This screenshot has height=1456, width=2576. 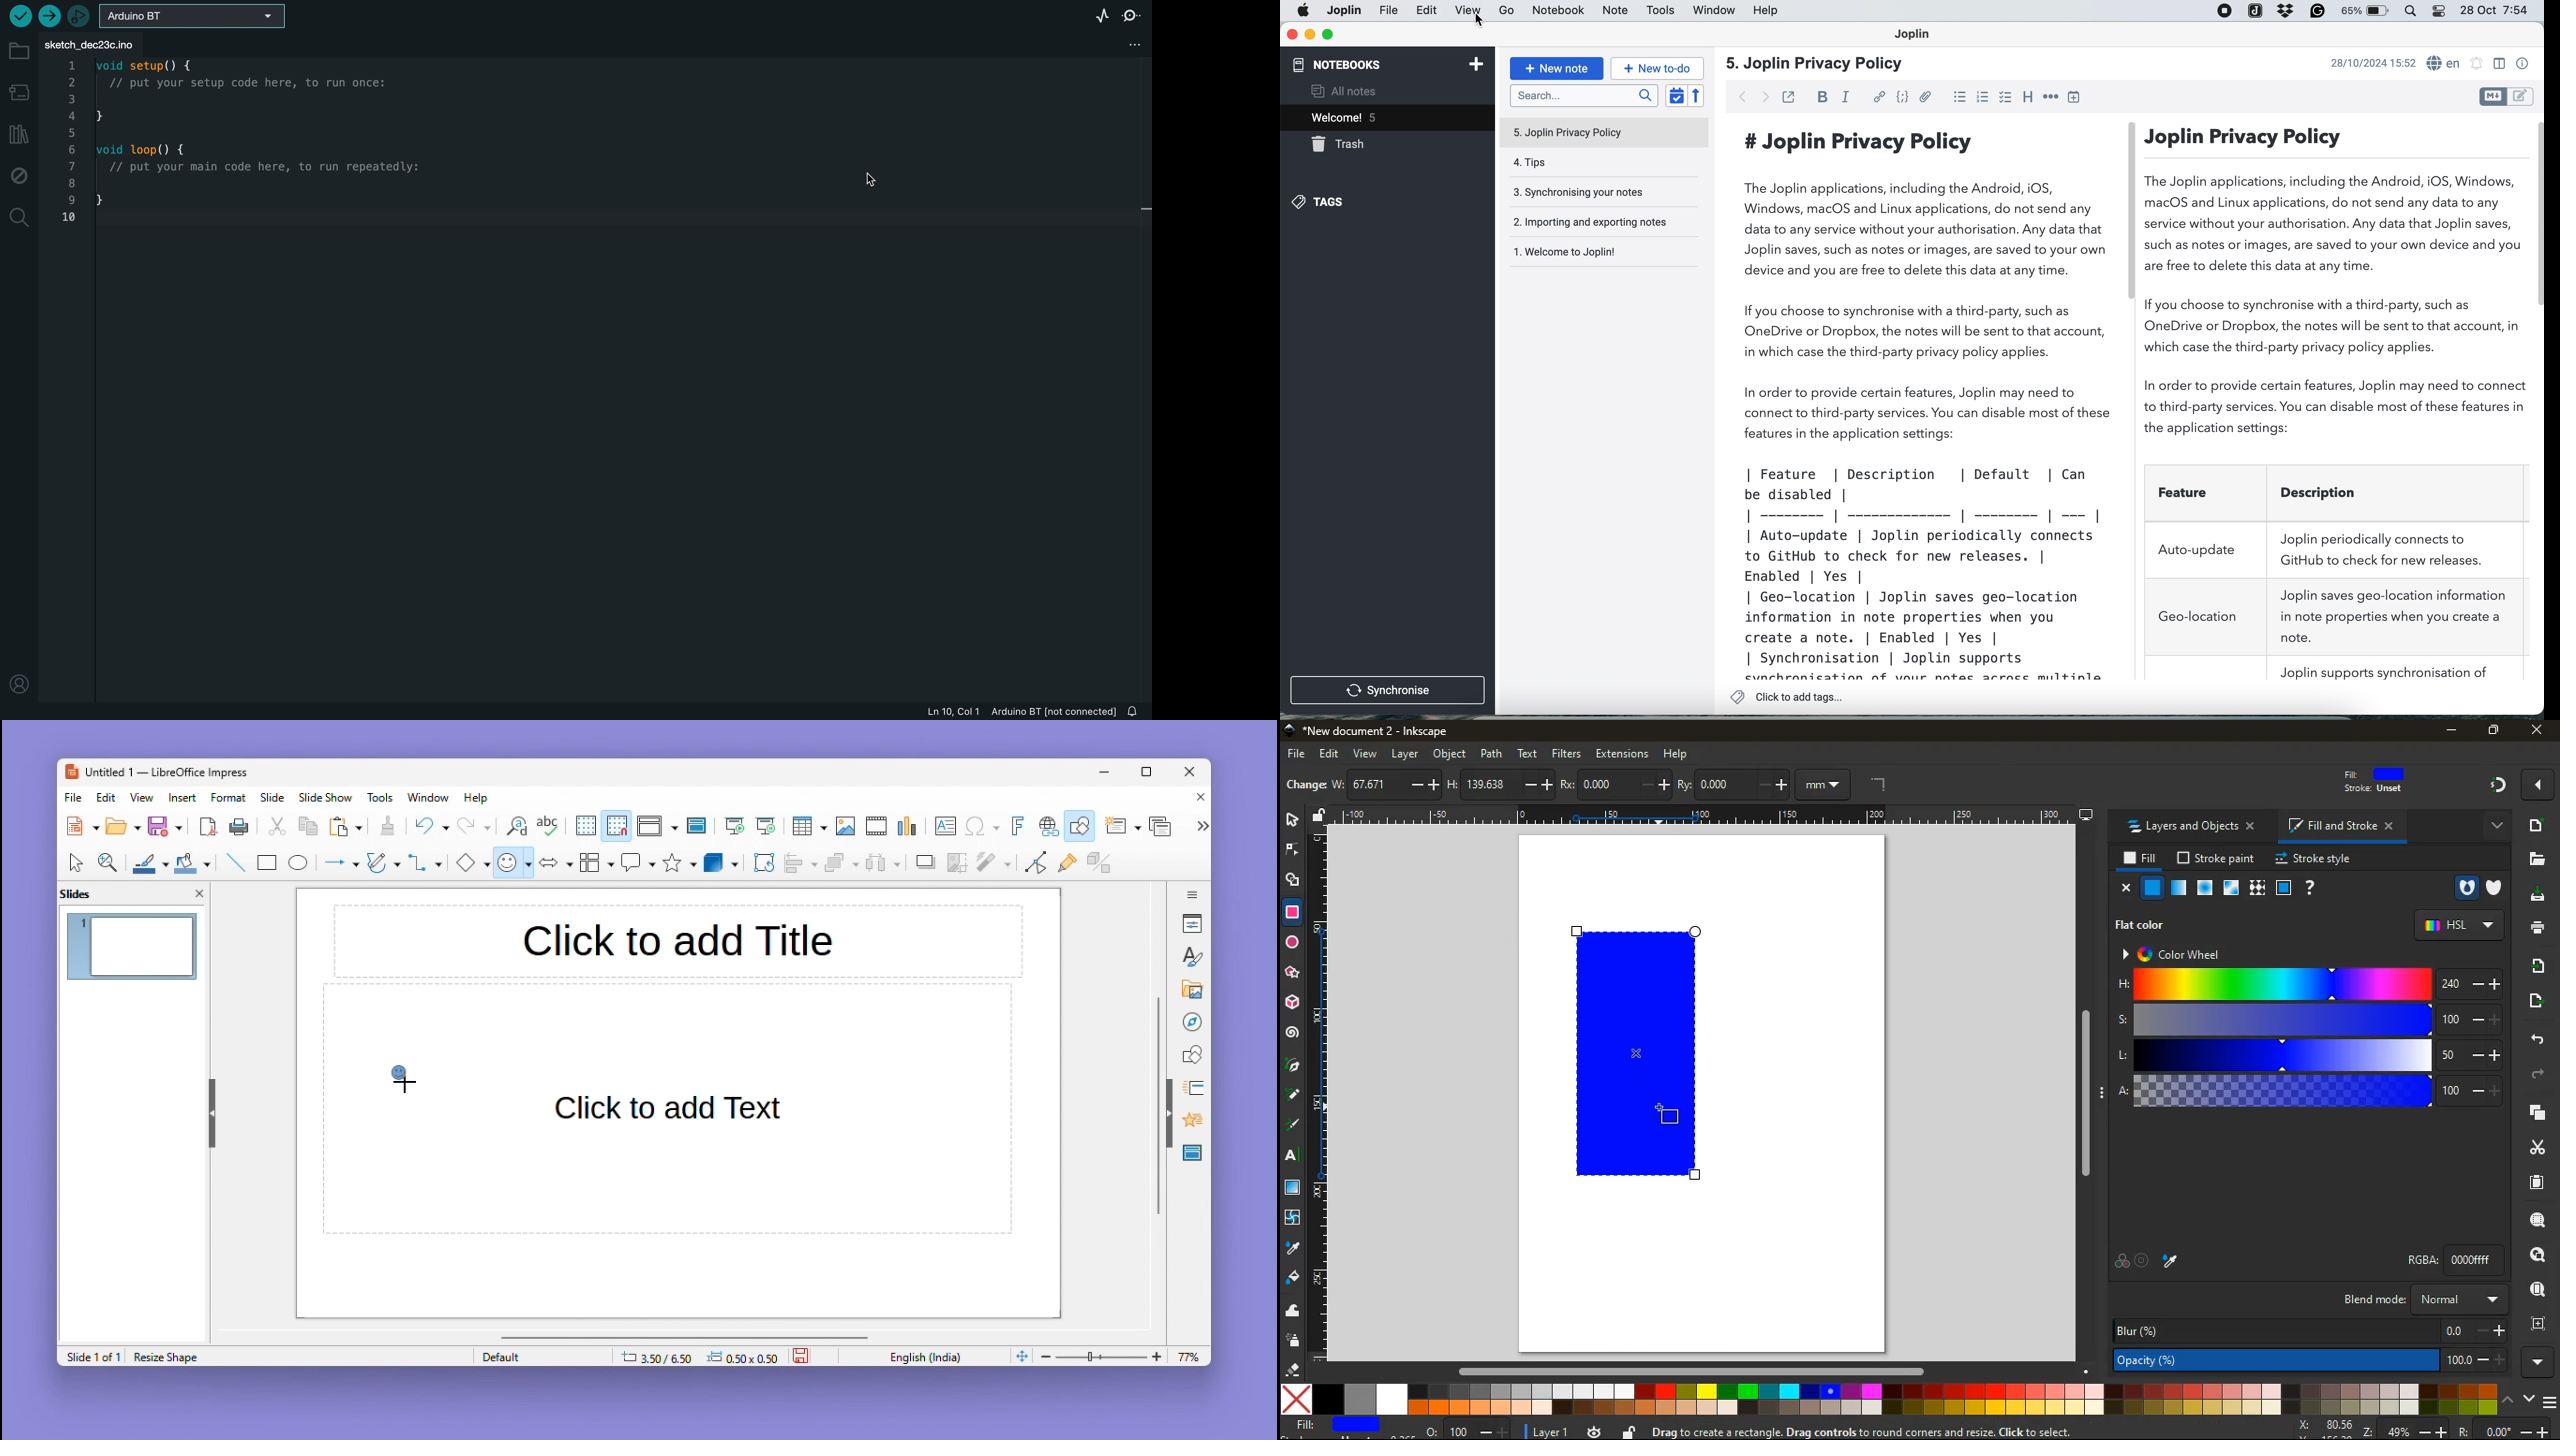 I want to click on Arrange, so click(x=839, y=865).